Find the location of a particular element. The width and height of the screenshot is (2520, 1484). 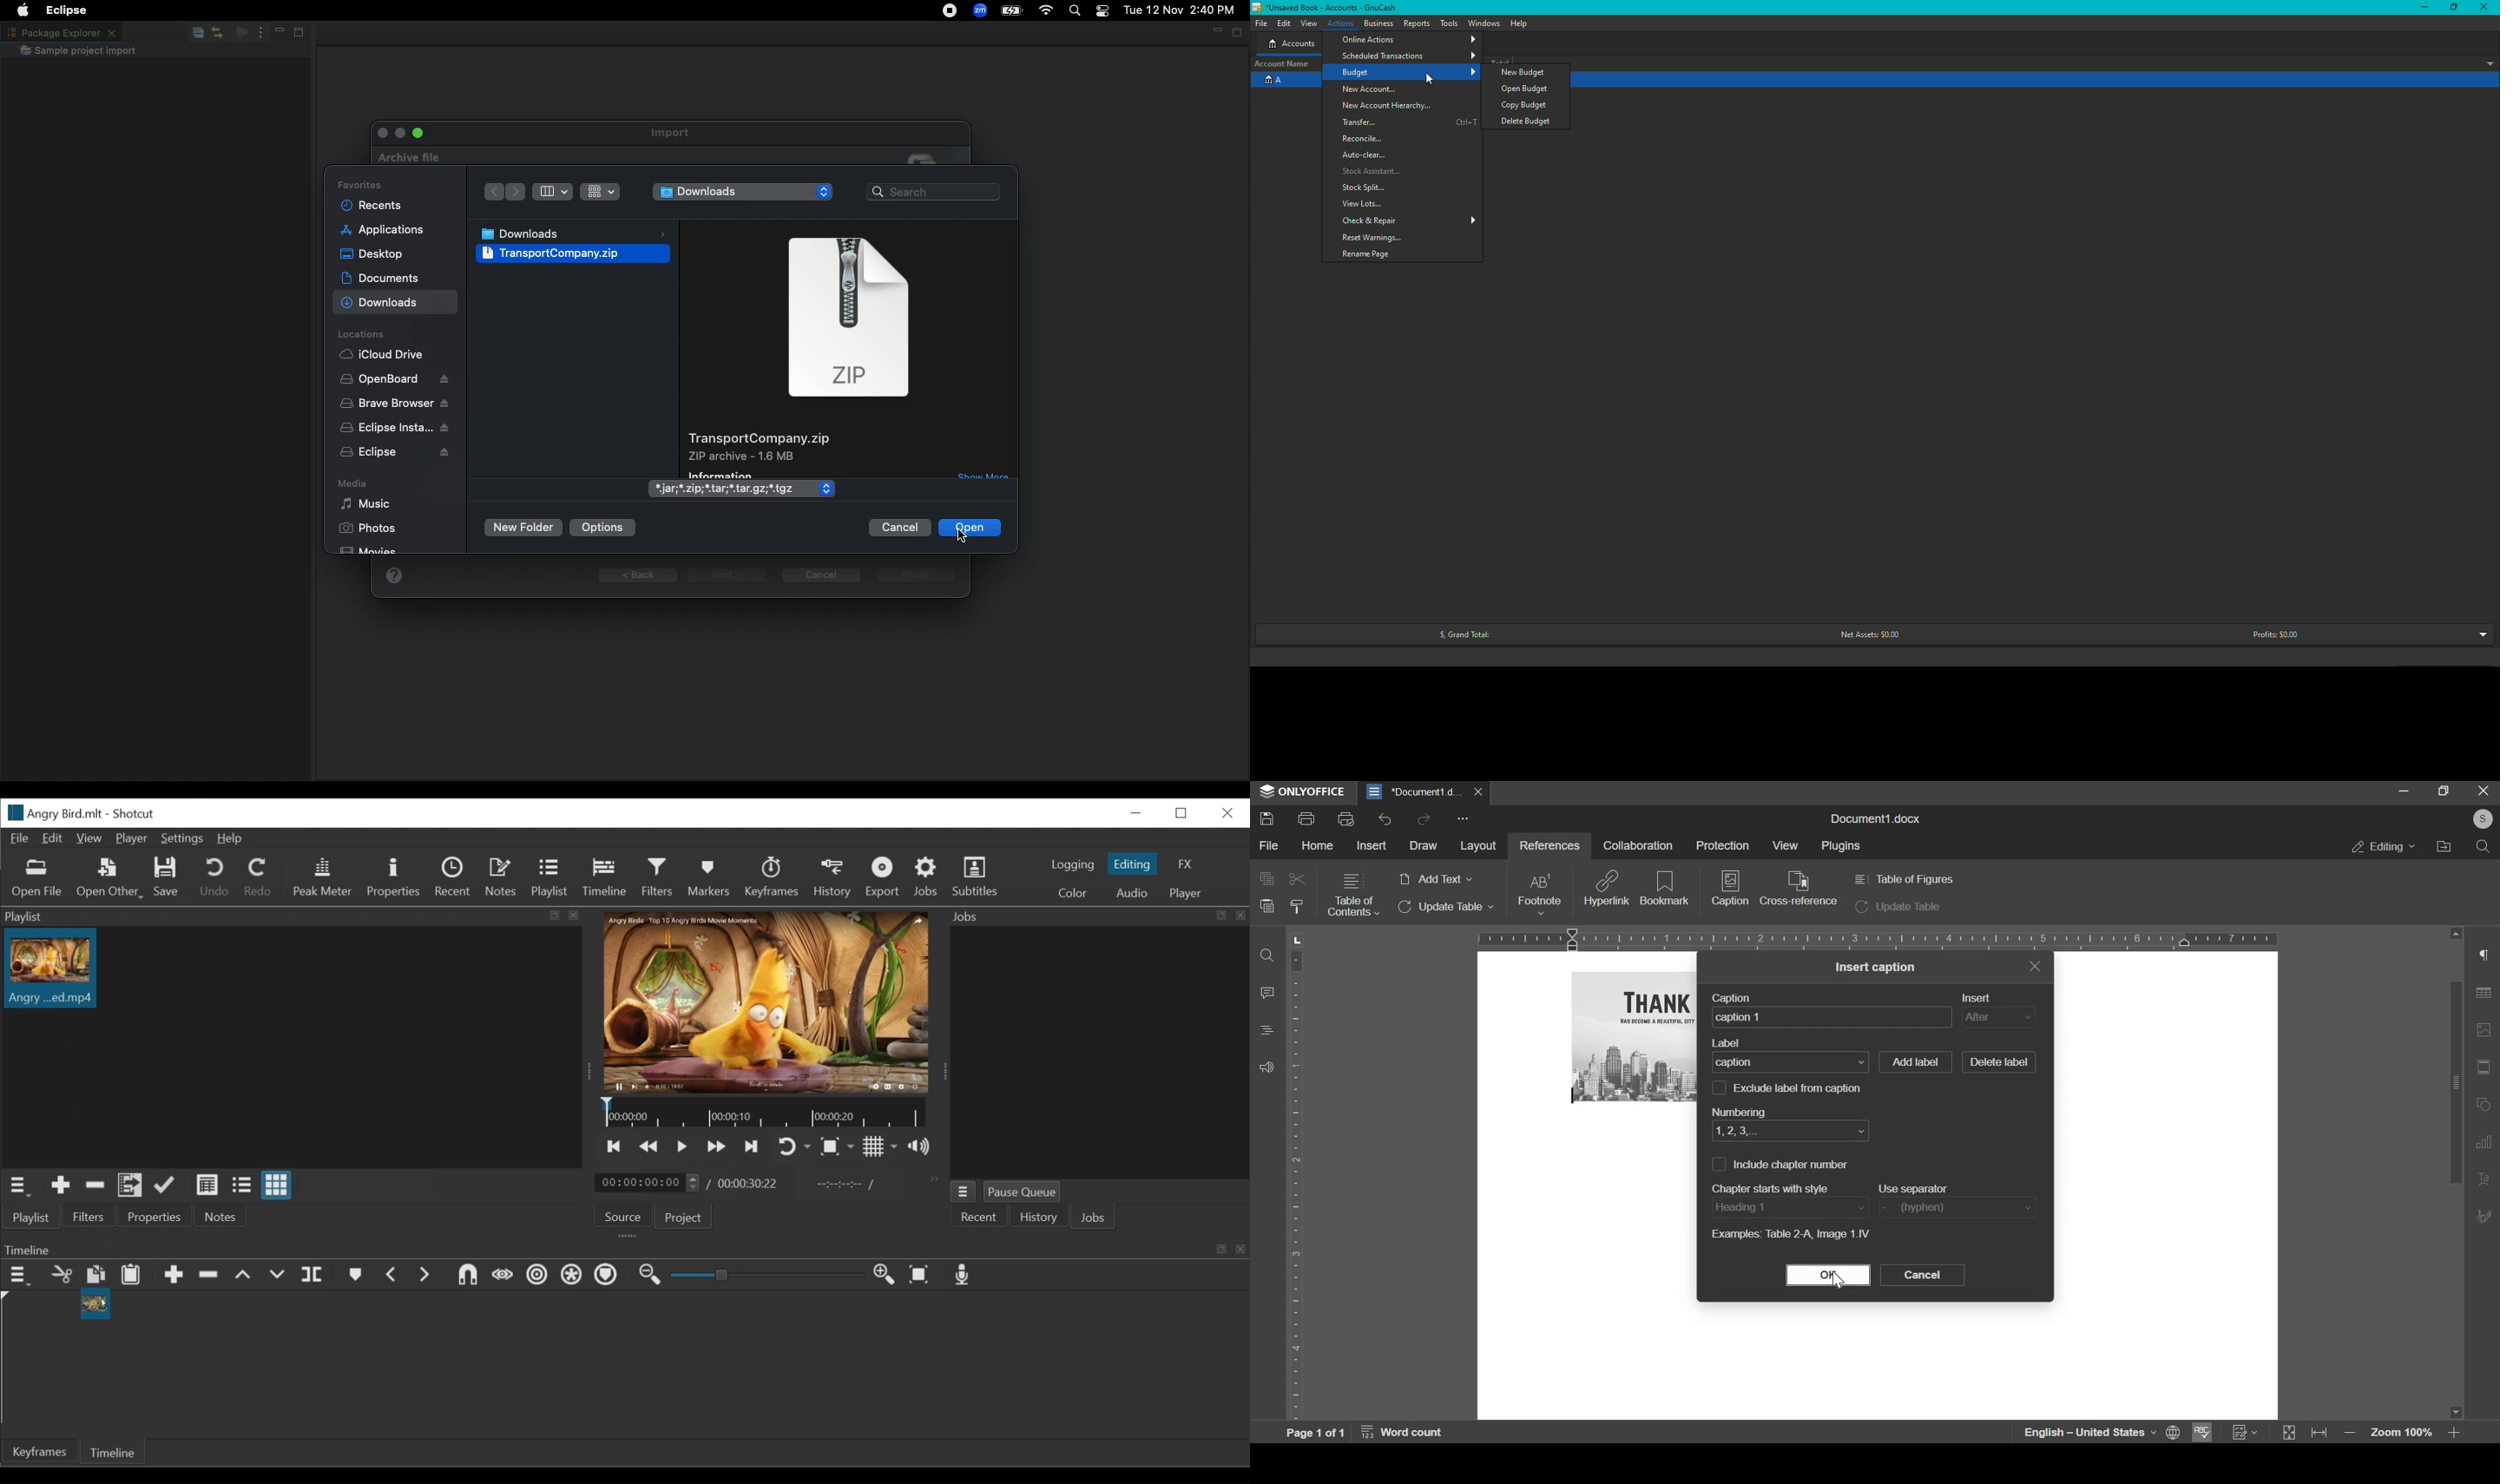

minimize is located at coordinates (2404, 792).